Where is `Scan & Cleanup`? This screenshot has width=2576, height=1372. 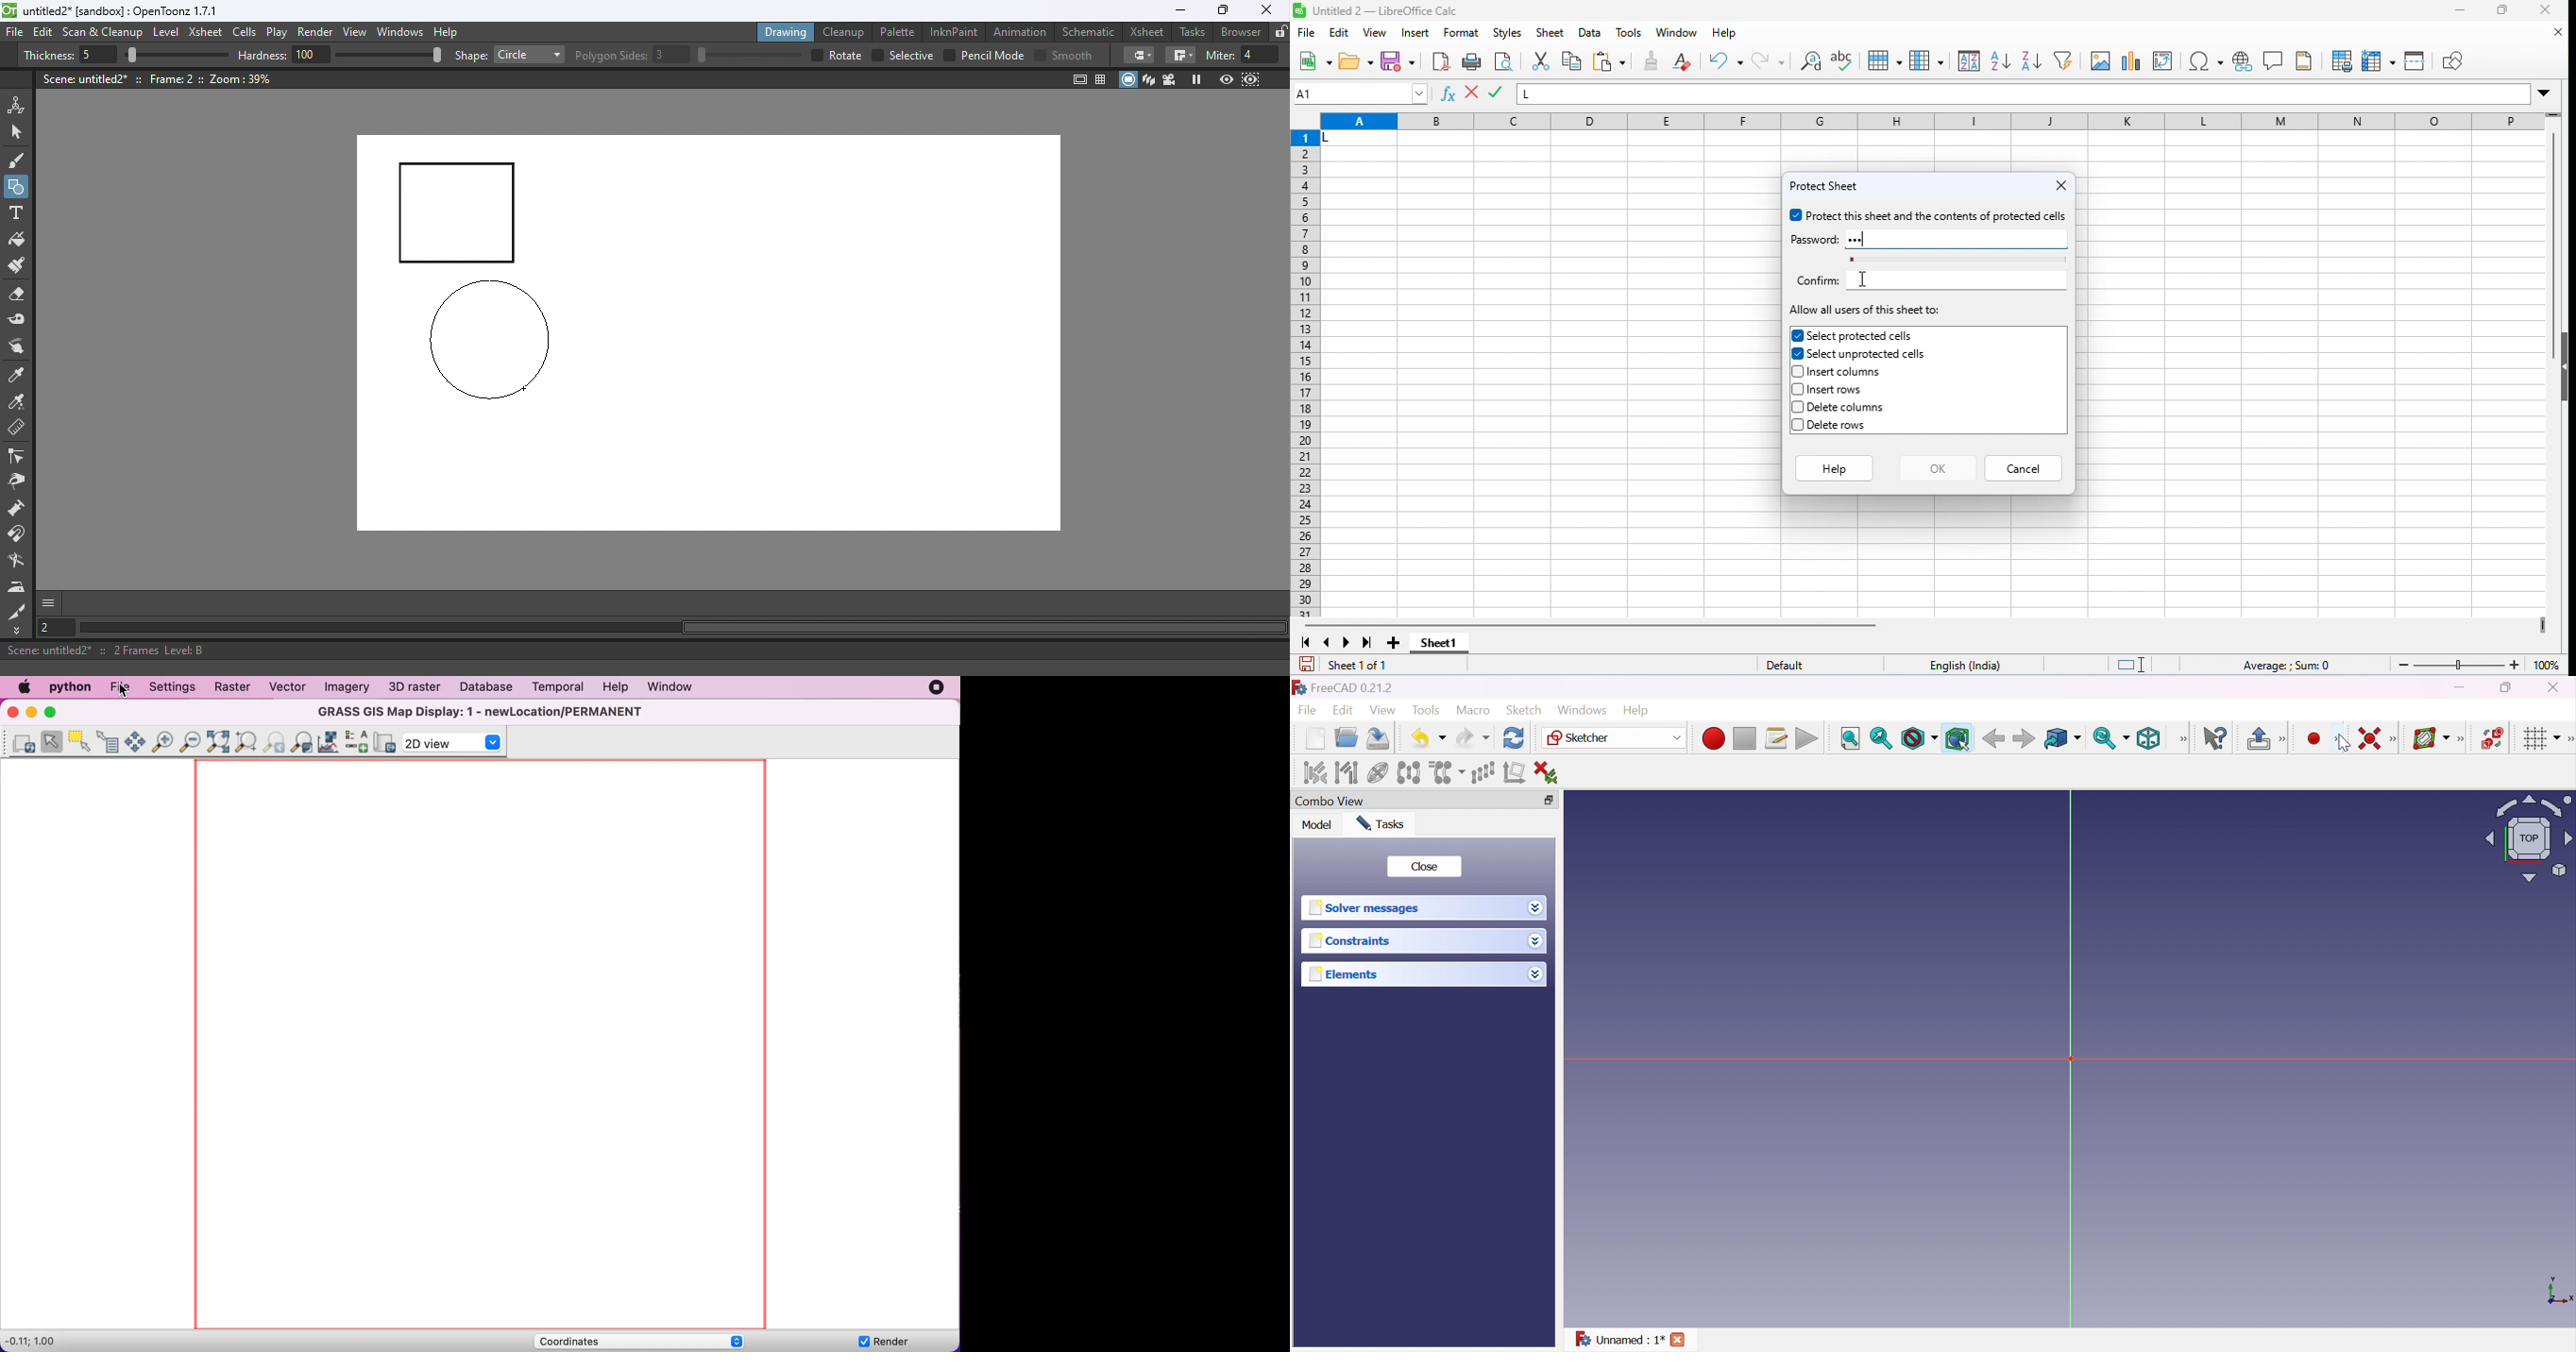 Scan & Cleanup is located at coordinates (103, 34).